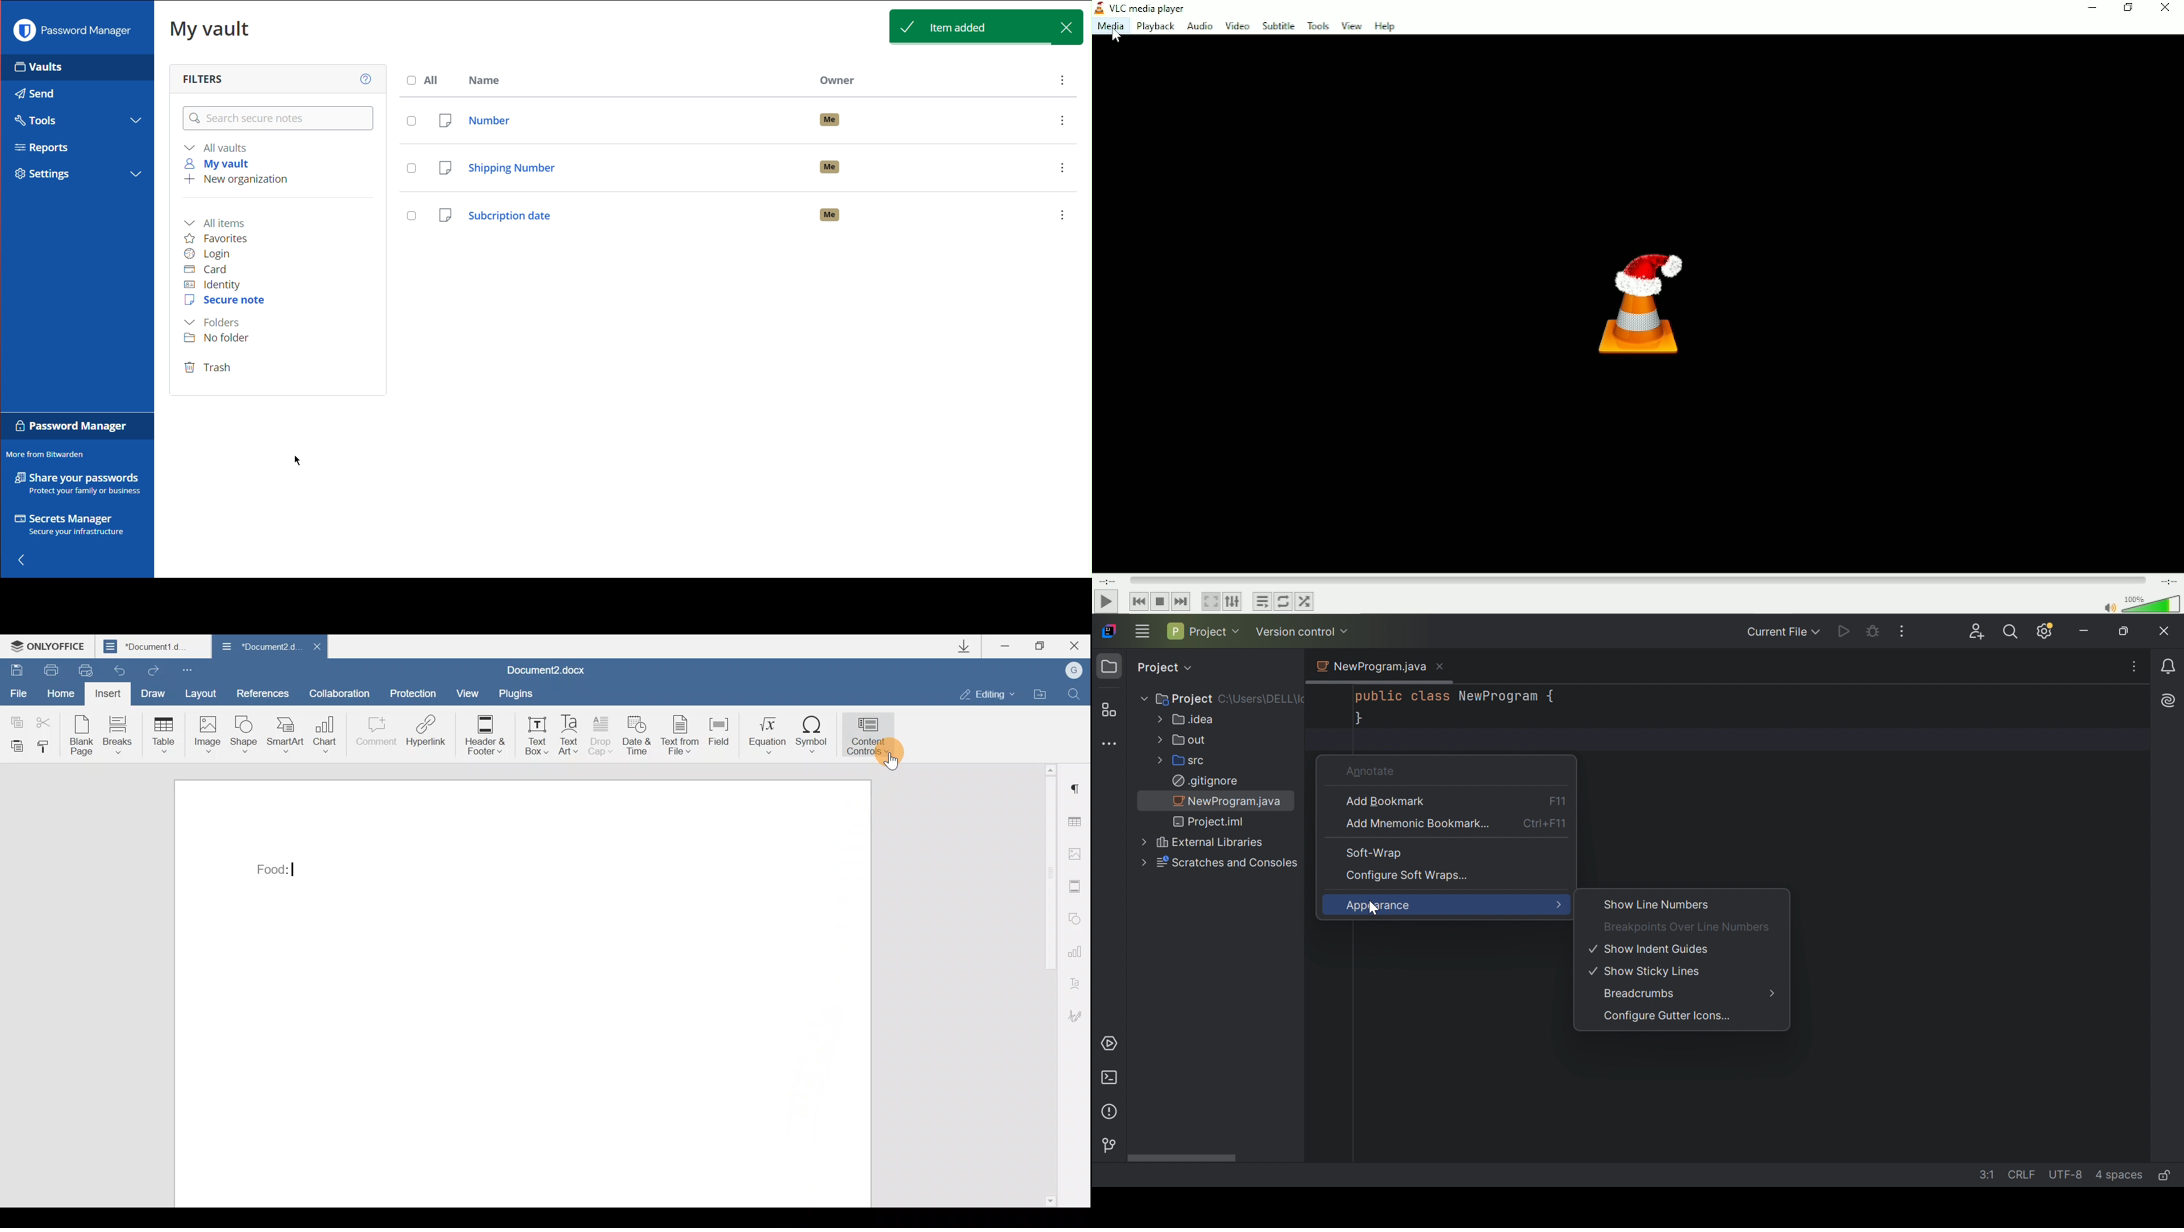  I want to click on Stop playback, so click(1160, 601).